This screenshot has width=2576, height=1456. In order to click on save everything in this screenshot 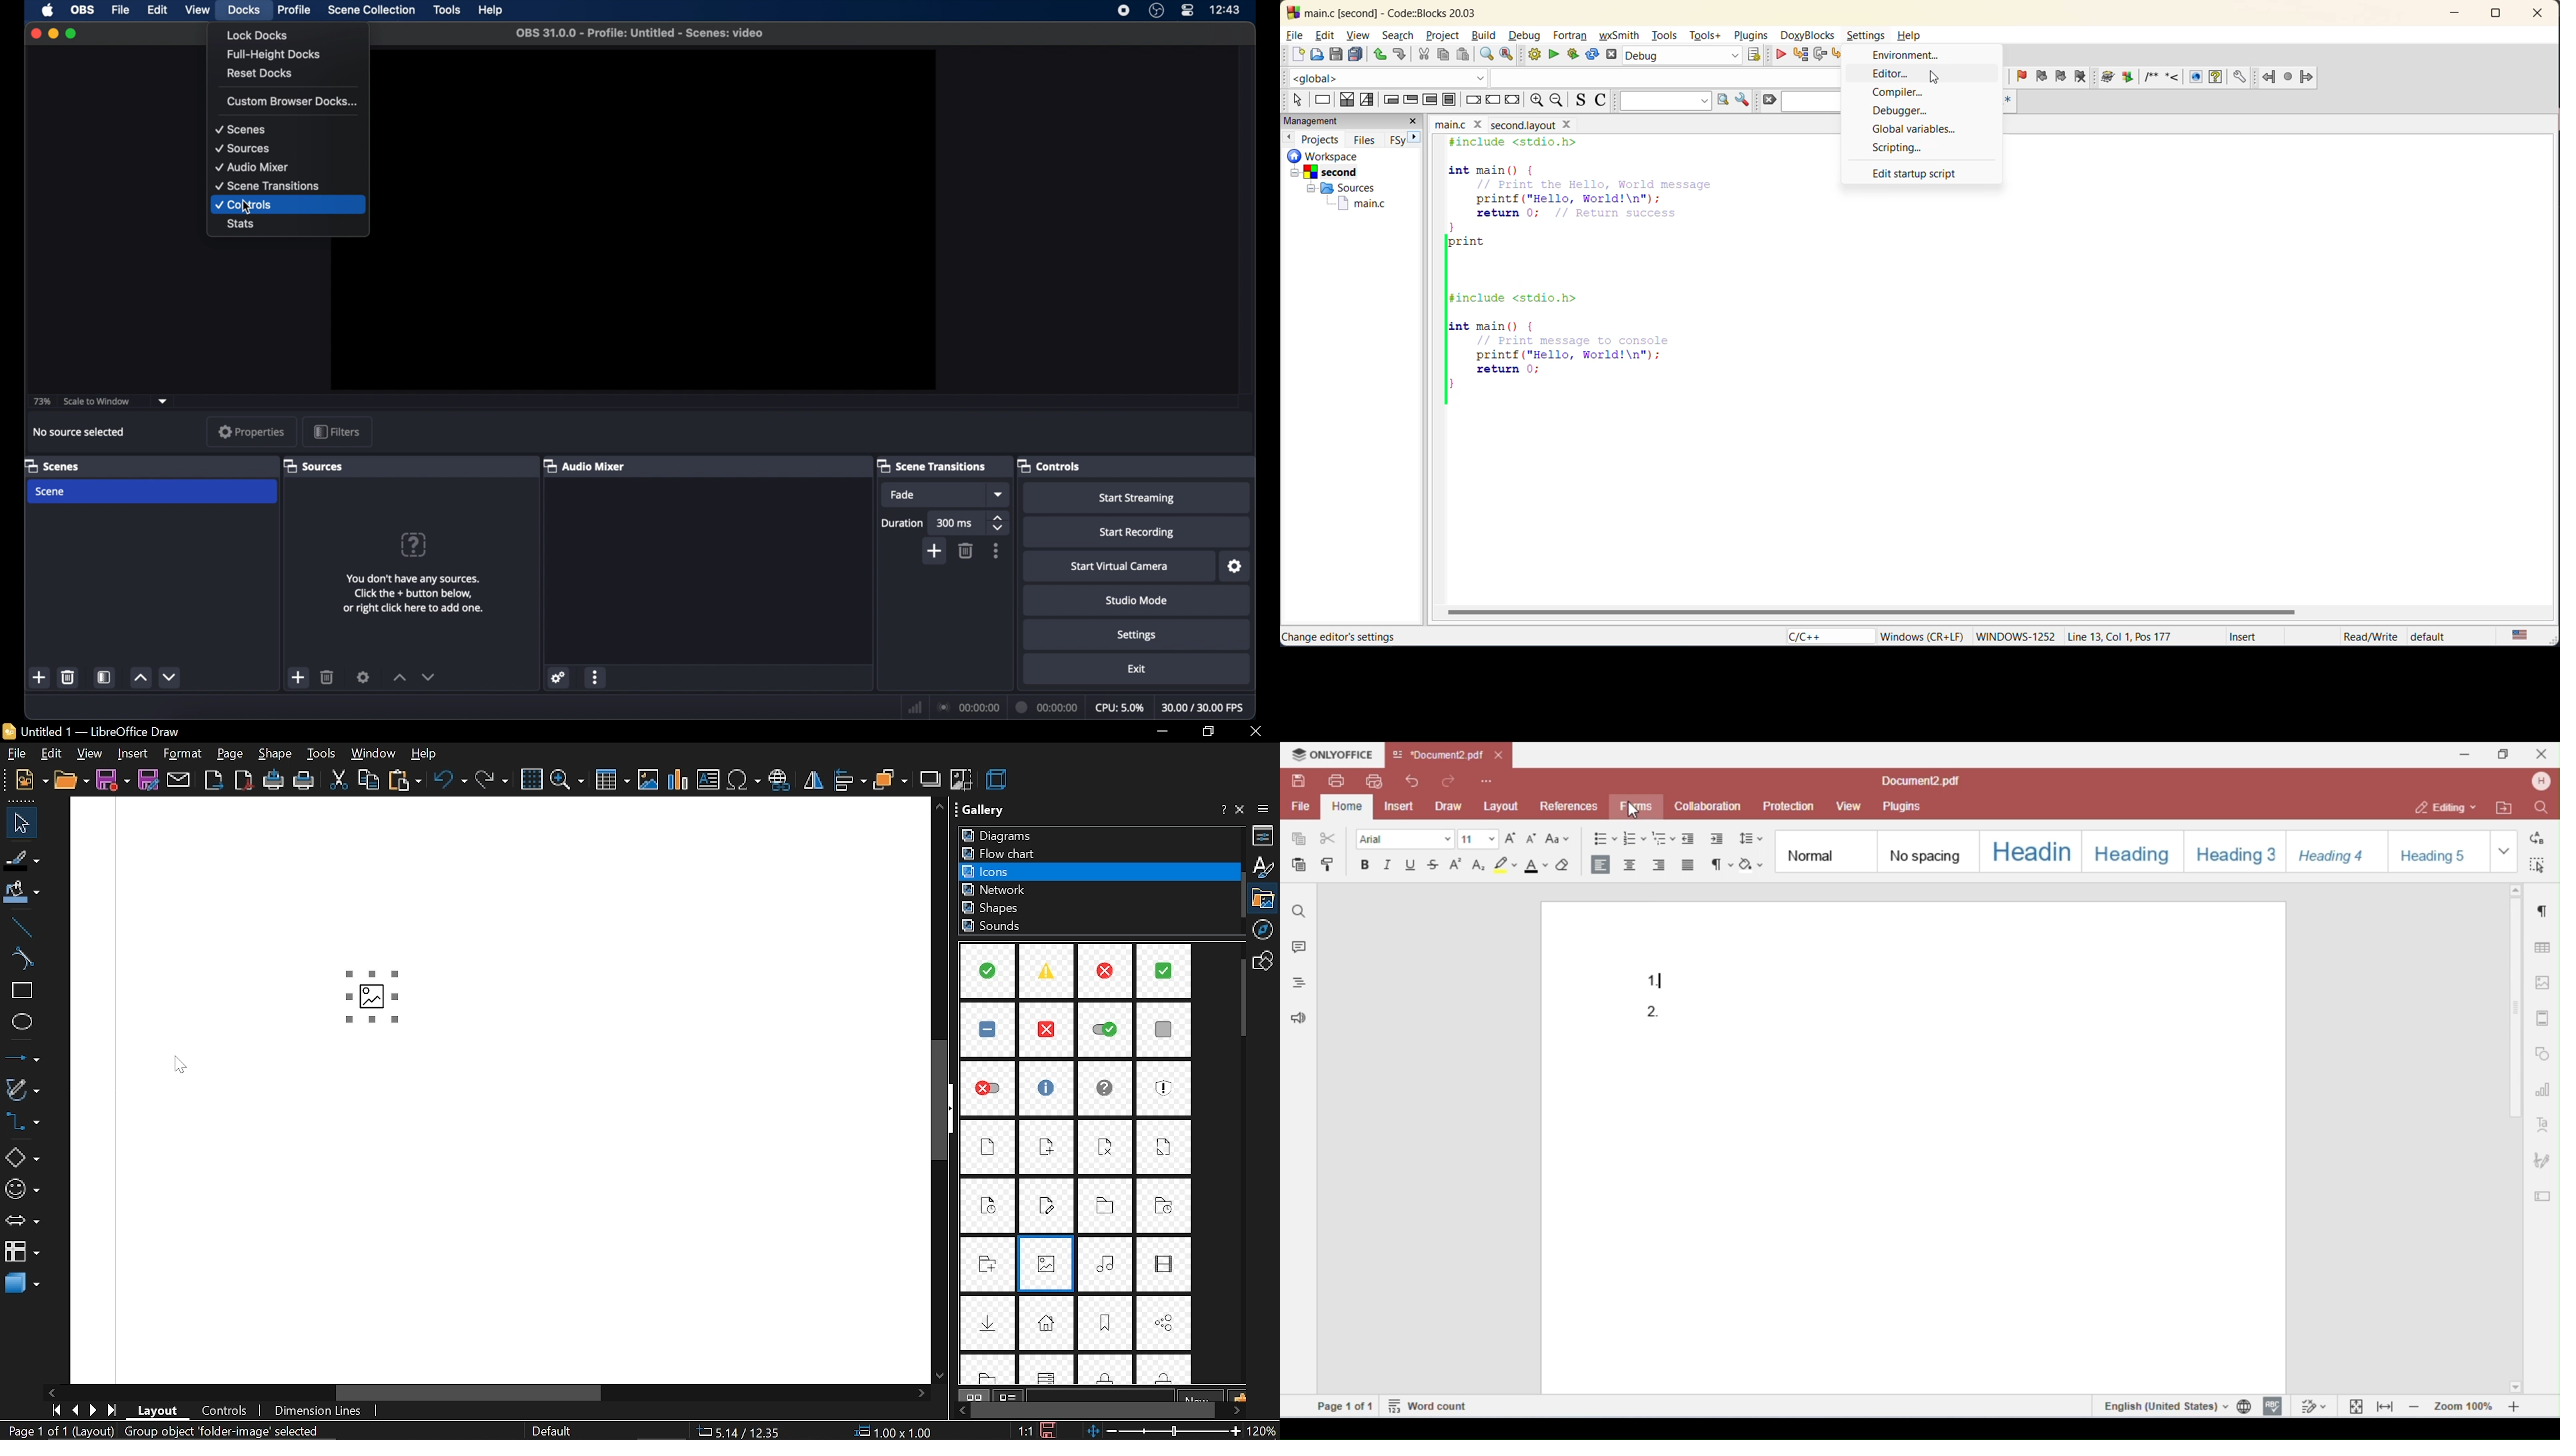, I will do `click(1357, 54)`.